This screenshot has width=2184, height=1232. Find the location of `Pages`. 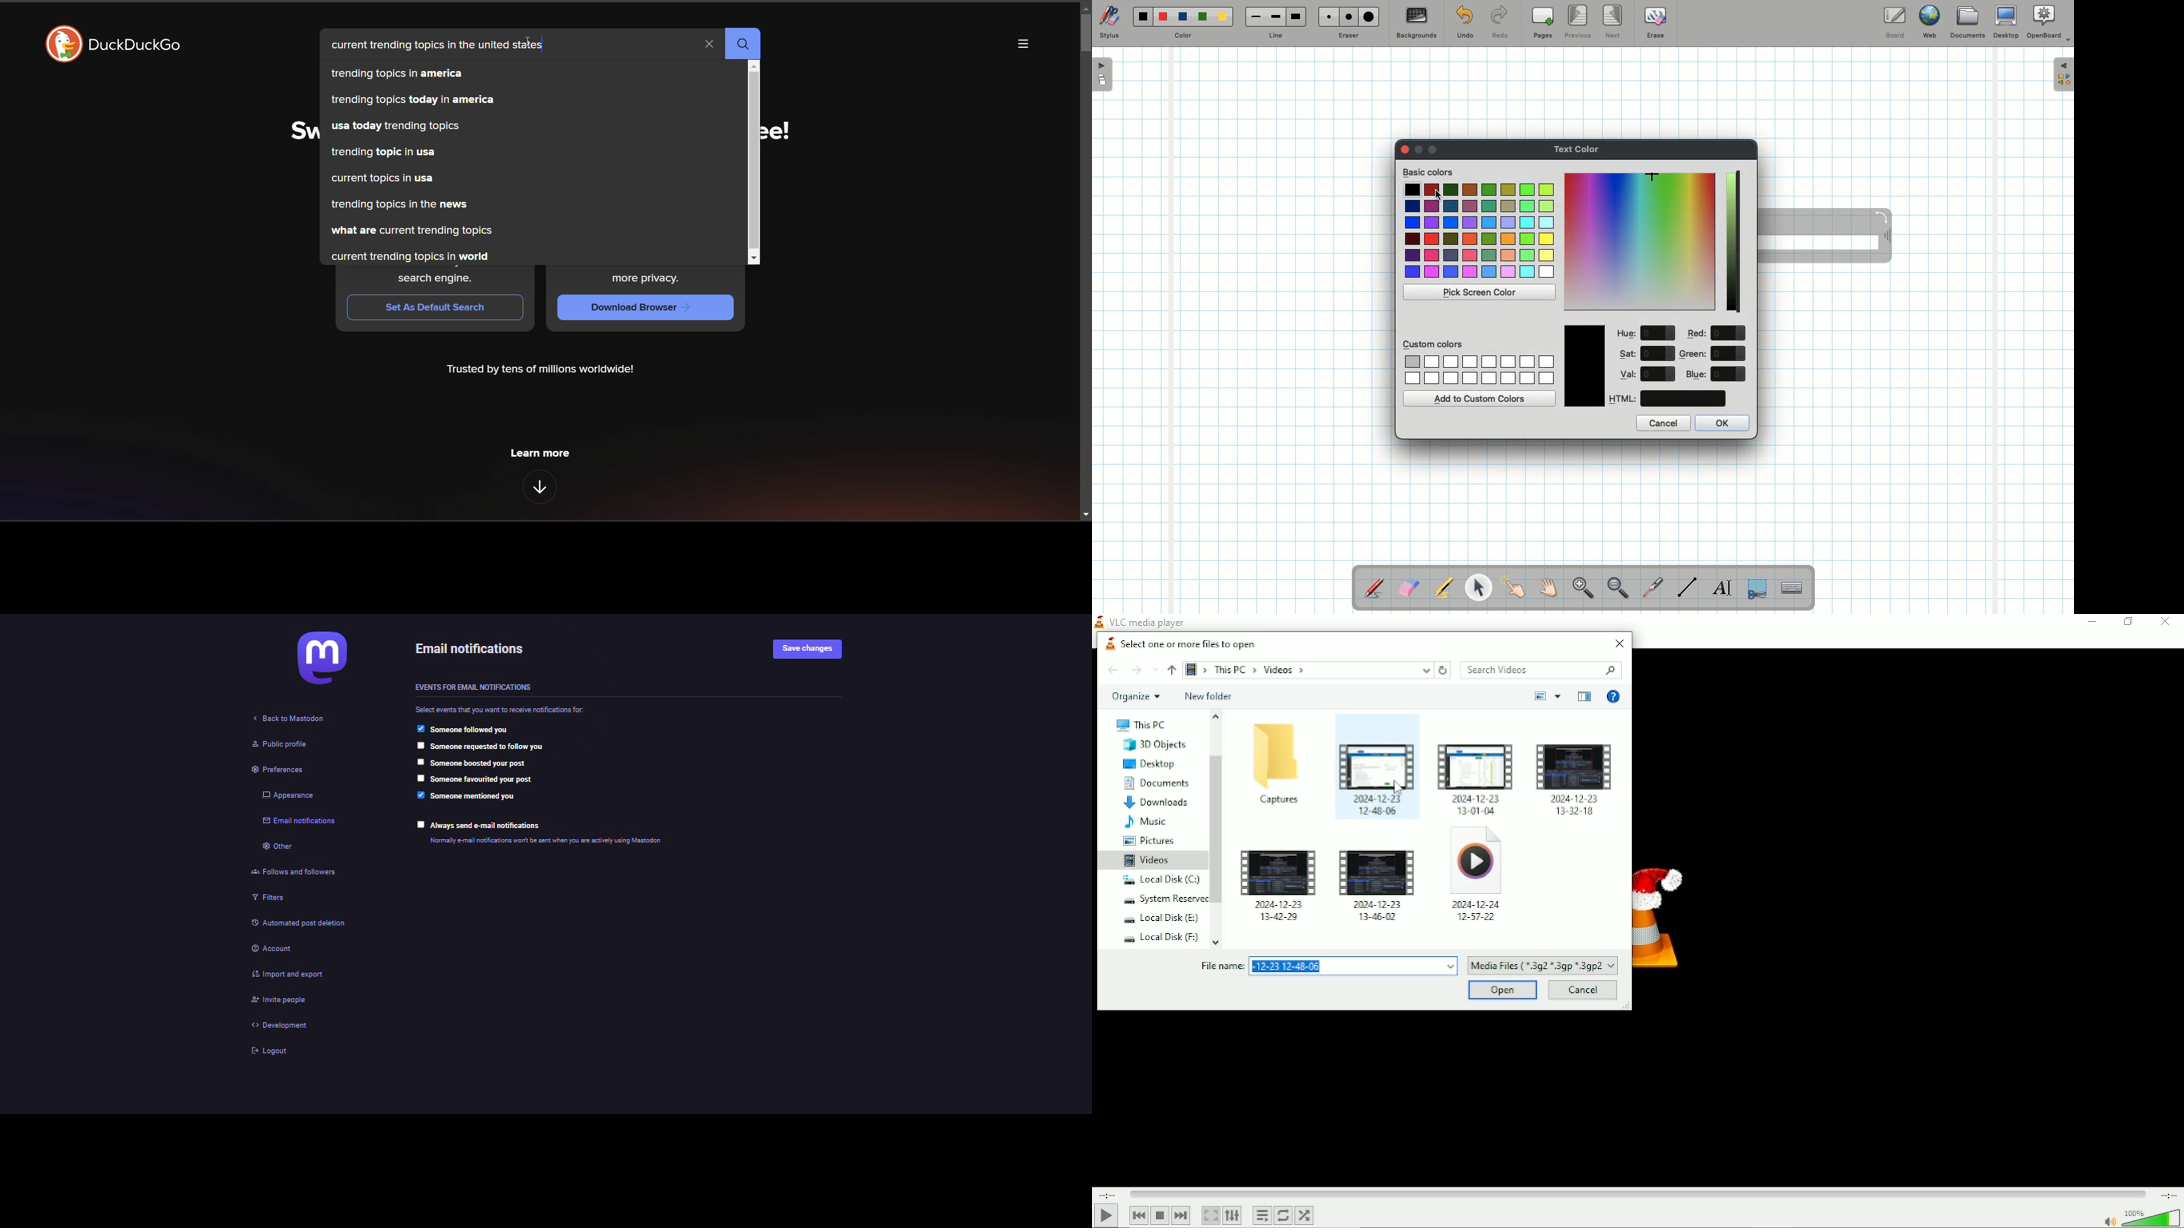

Pages is located at coordinates (1543, 24).